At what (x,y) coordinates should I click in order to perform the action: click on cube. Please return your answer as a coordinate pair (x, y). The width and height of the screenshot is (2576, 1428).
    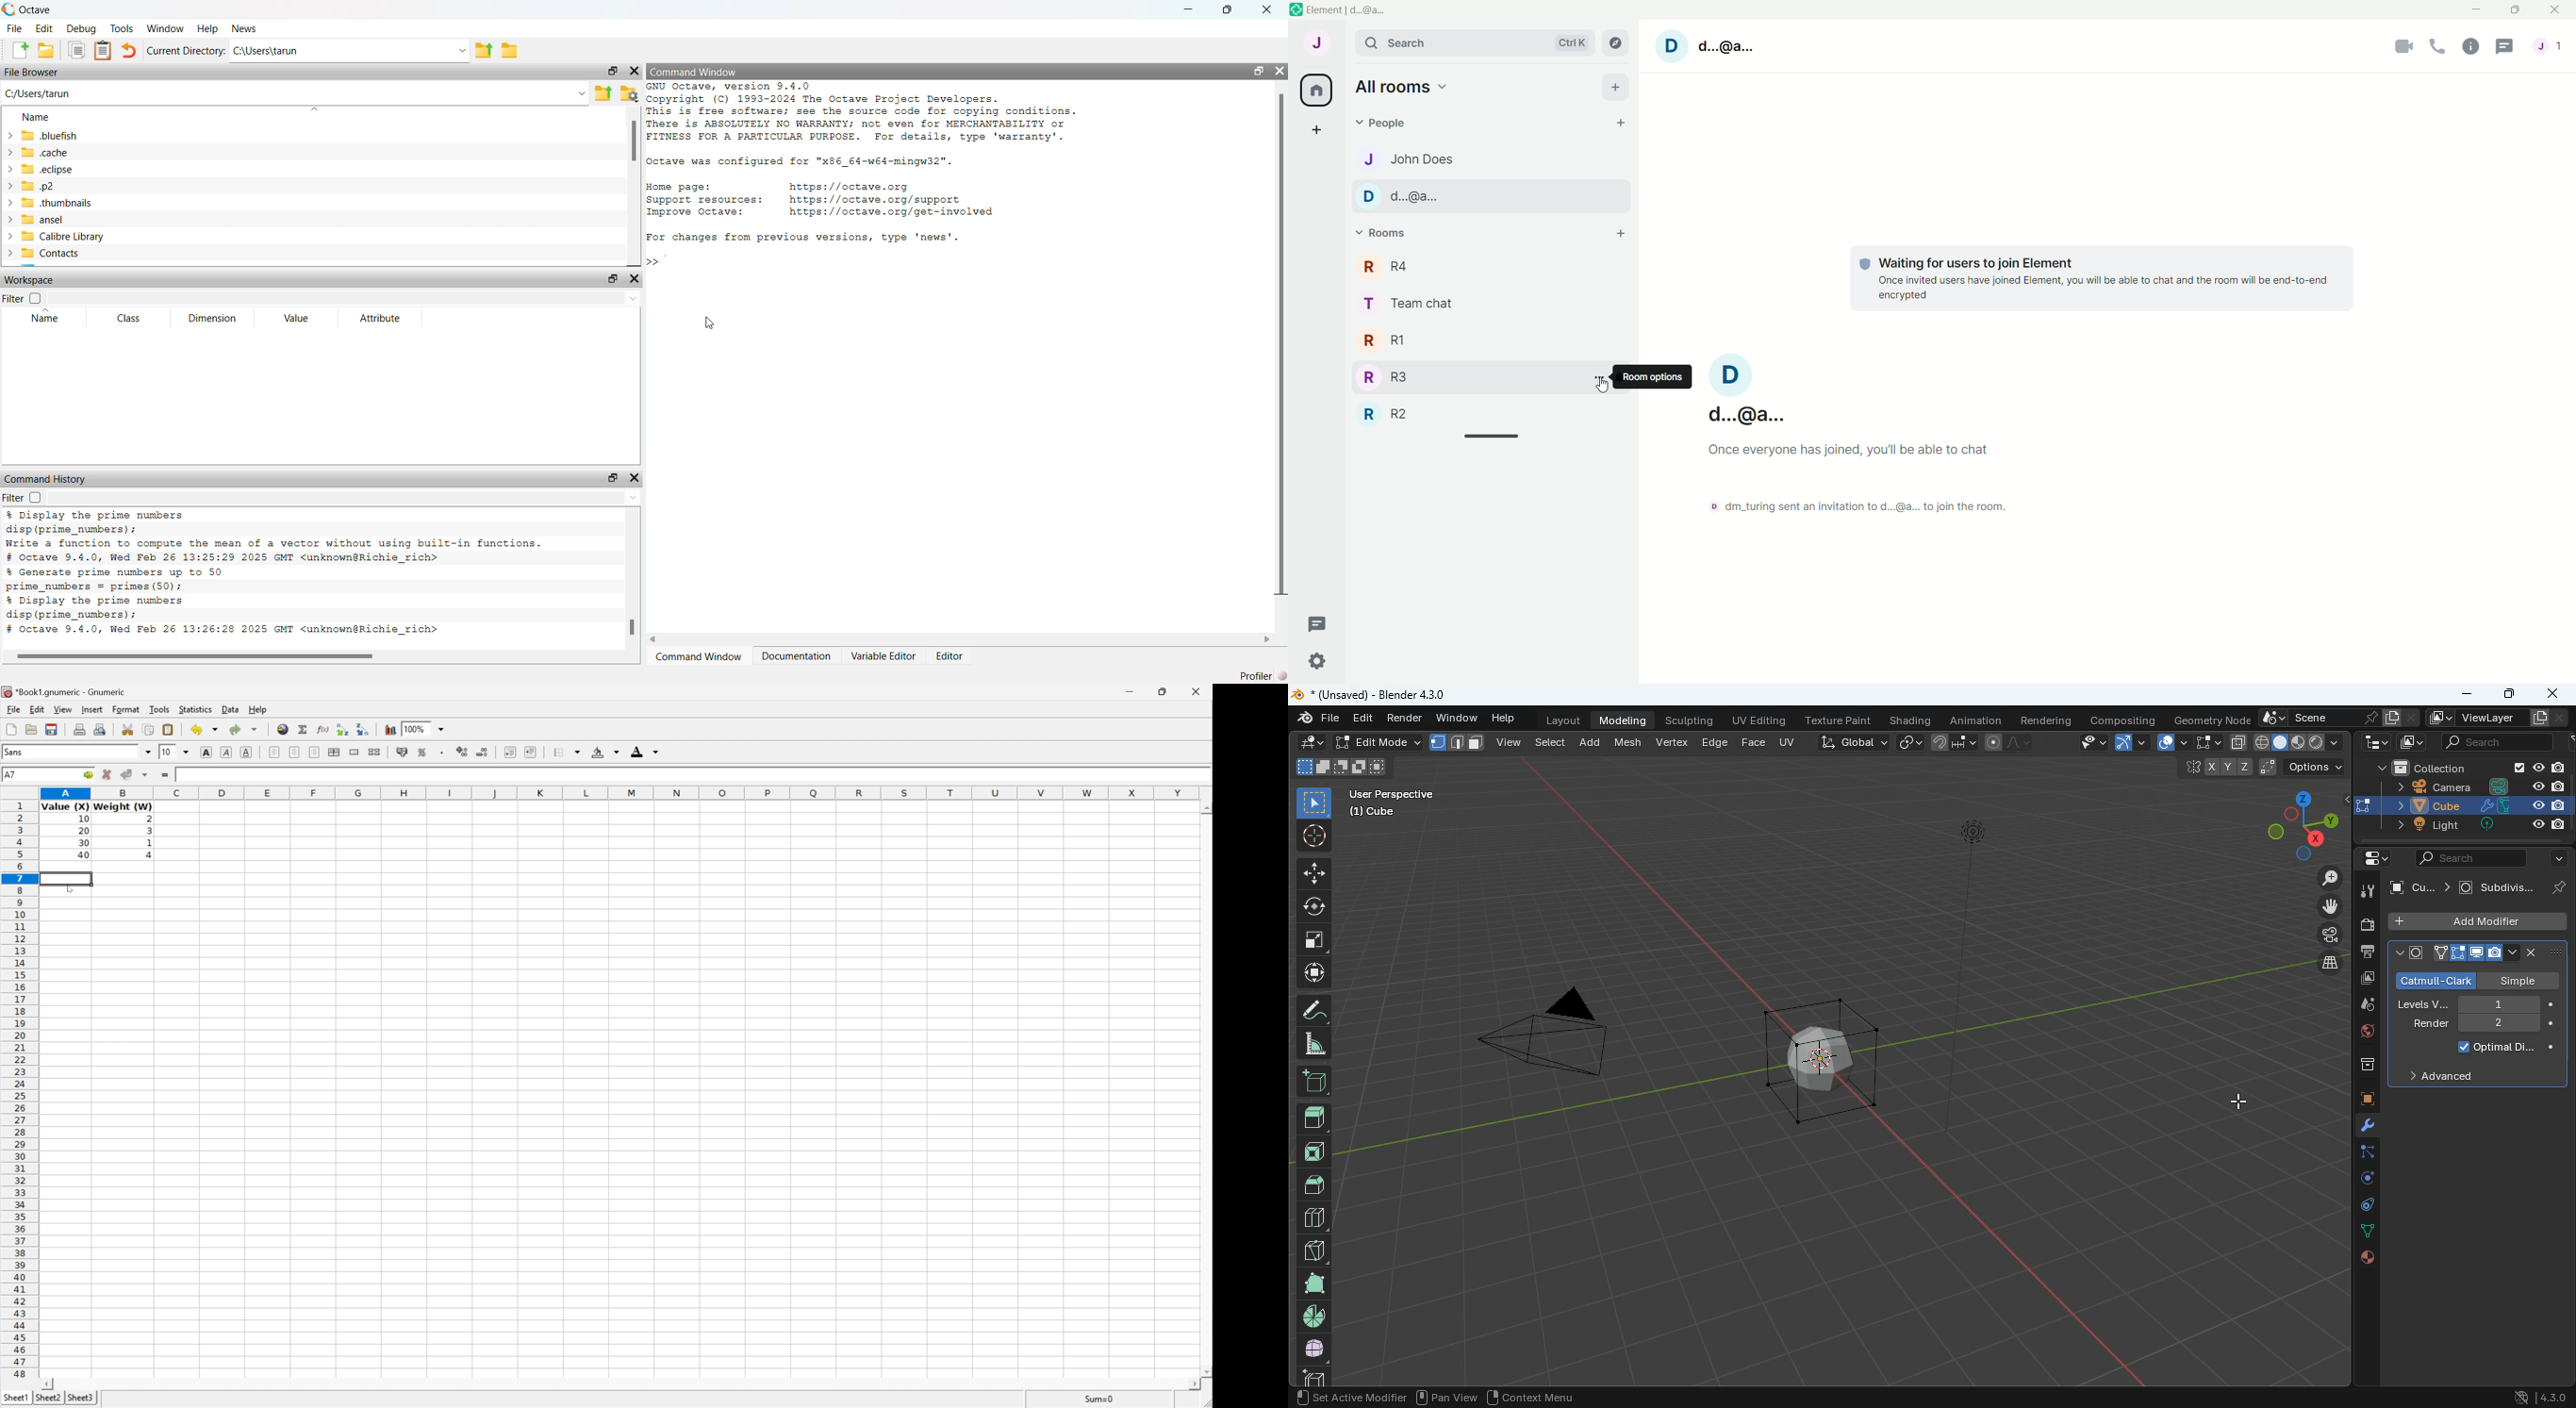
    Looking at the image, I should click on (2463, 805).